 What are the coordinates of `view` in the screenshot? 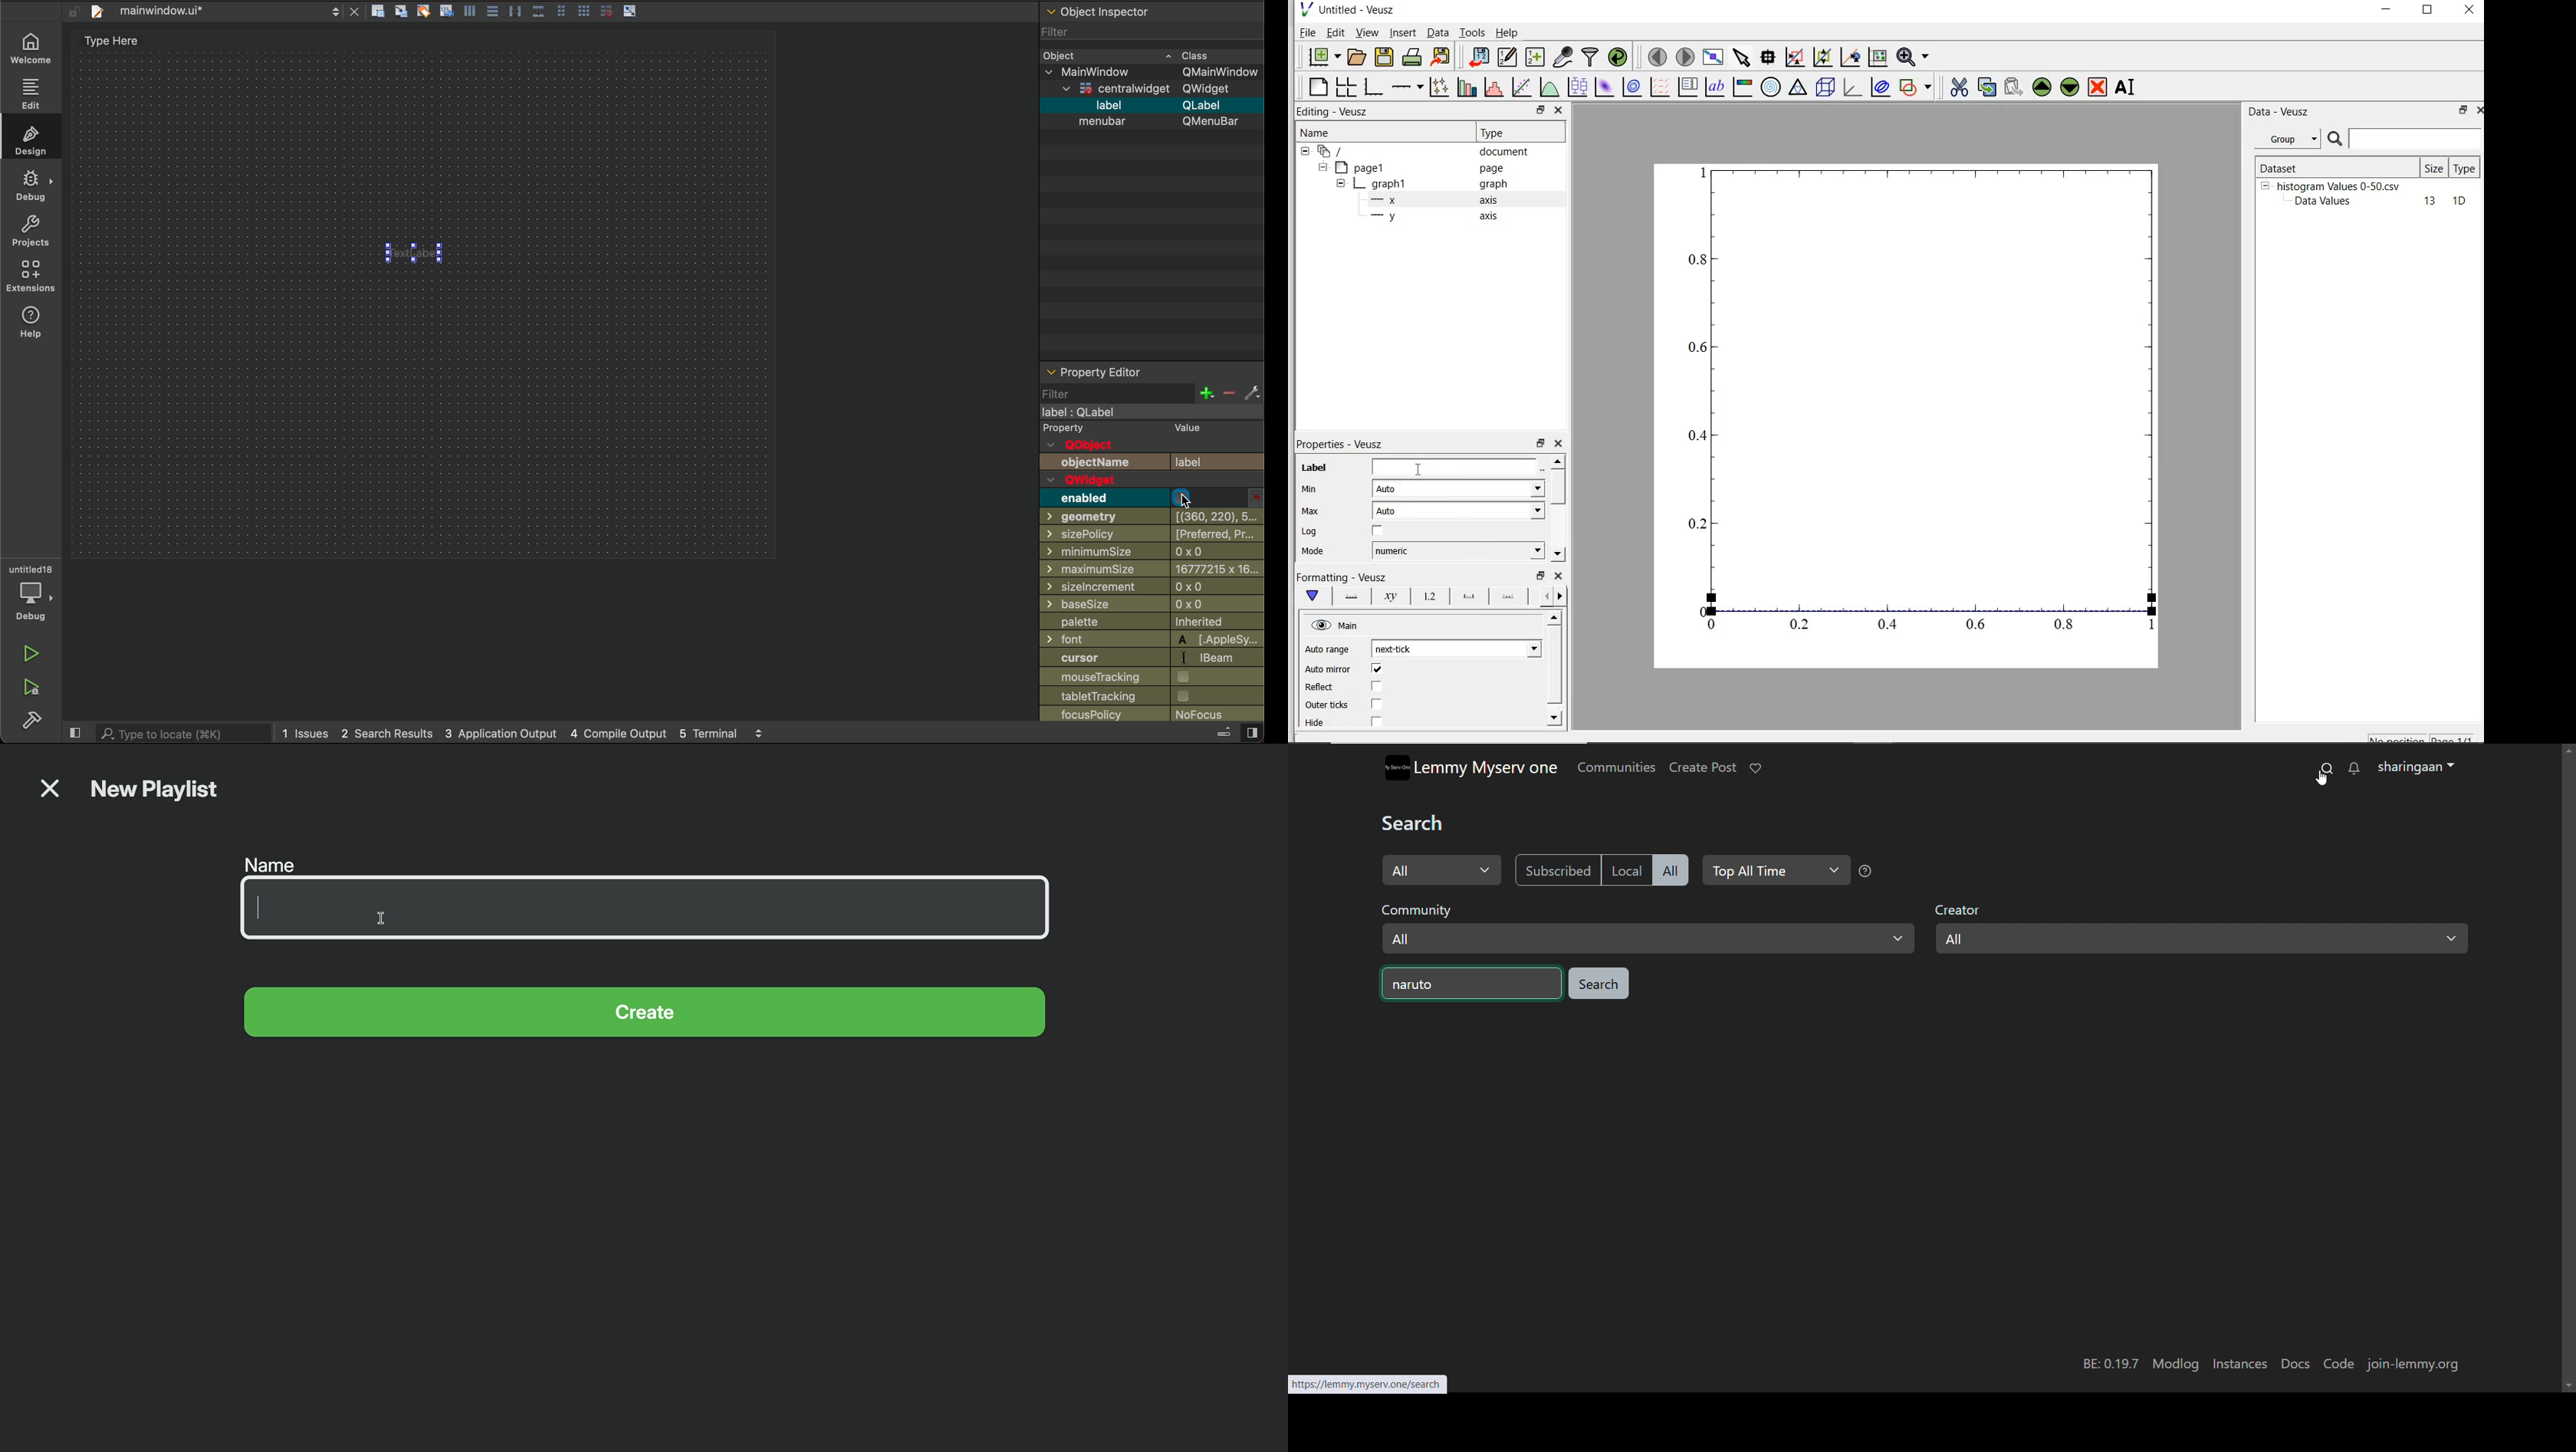 It's located at (1369, 32).